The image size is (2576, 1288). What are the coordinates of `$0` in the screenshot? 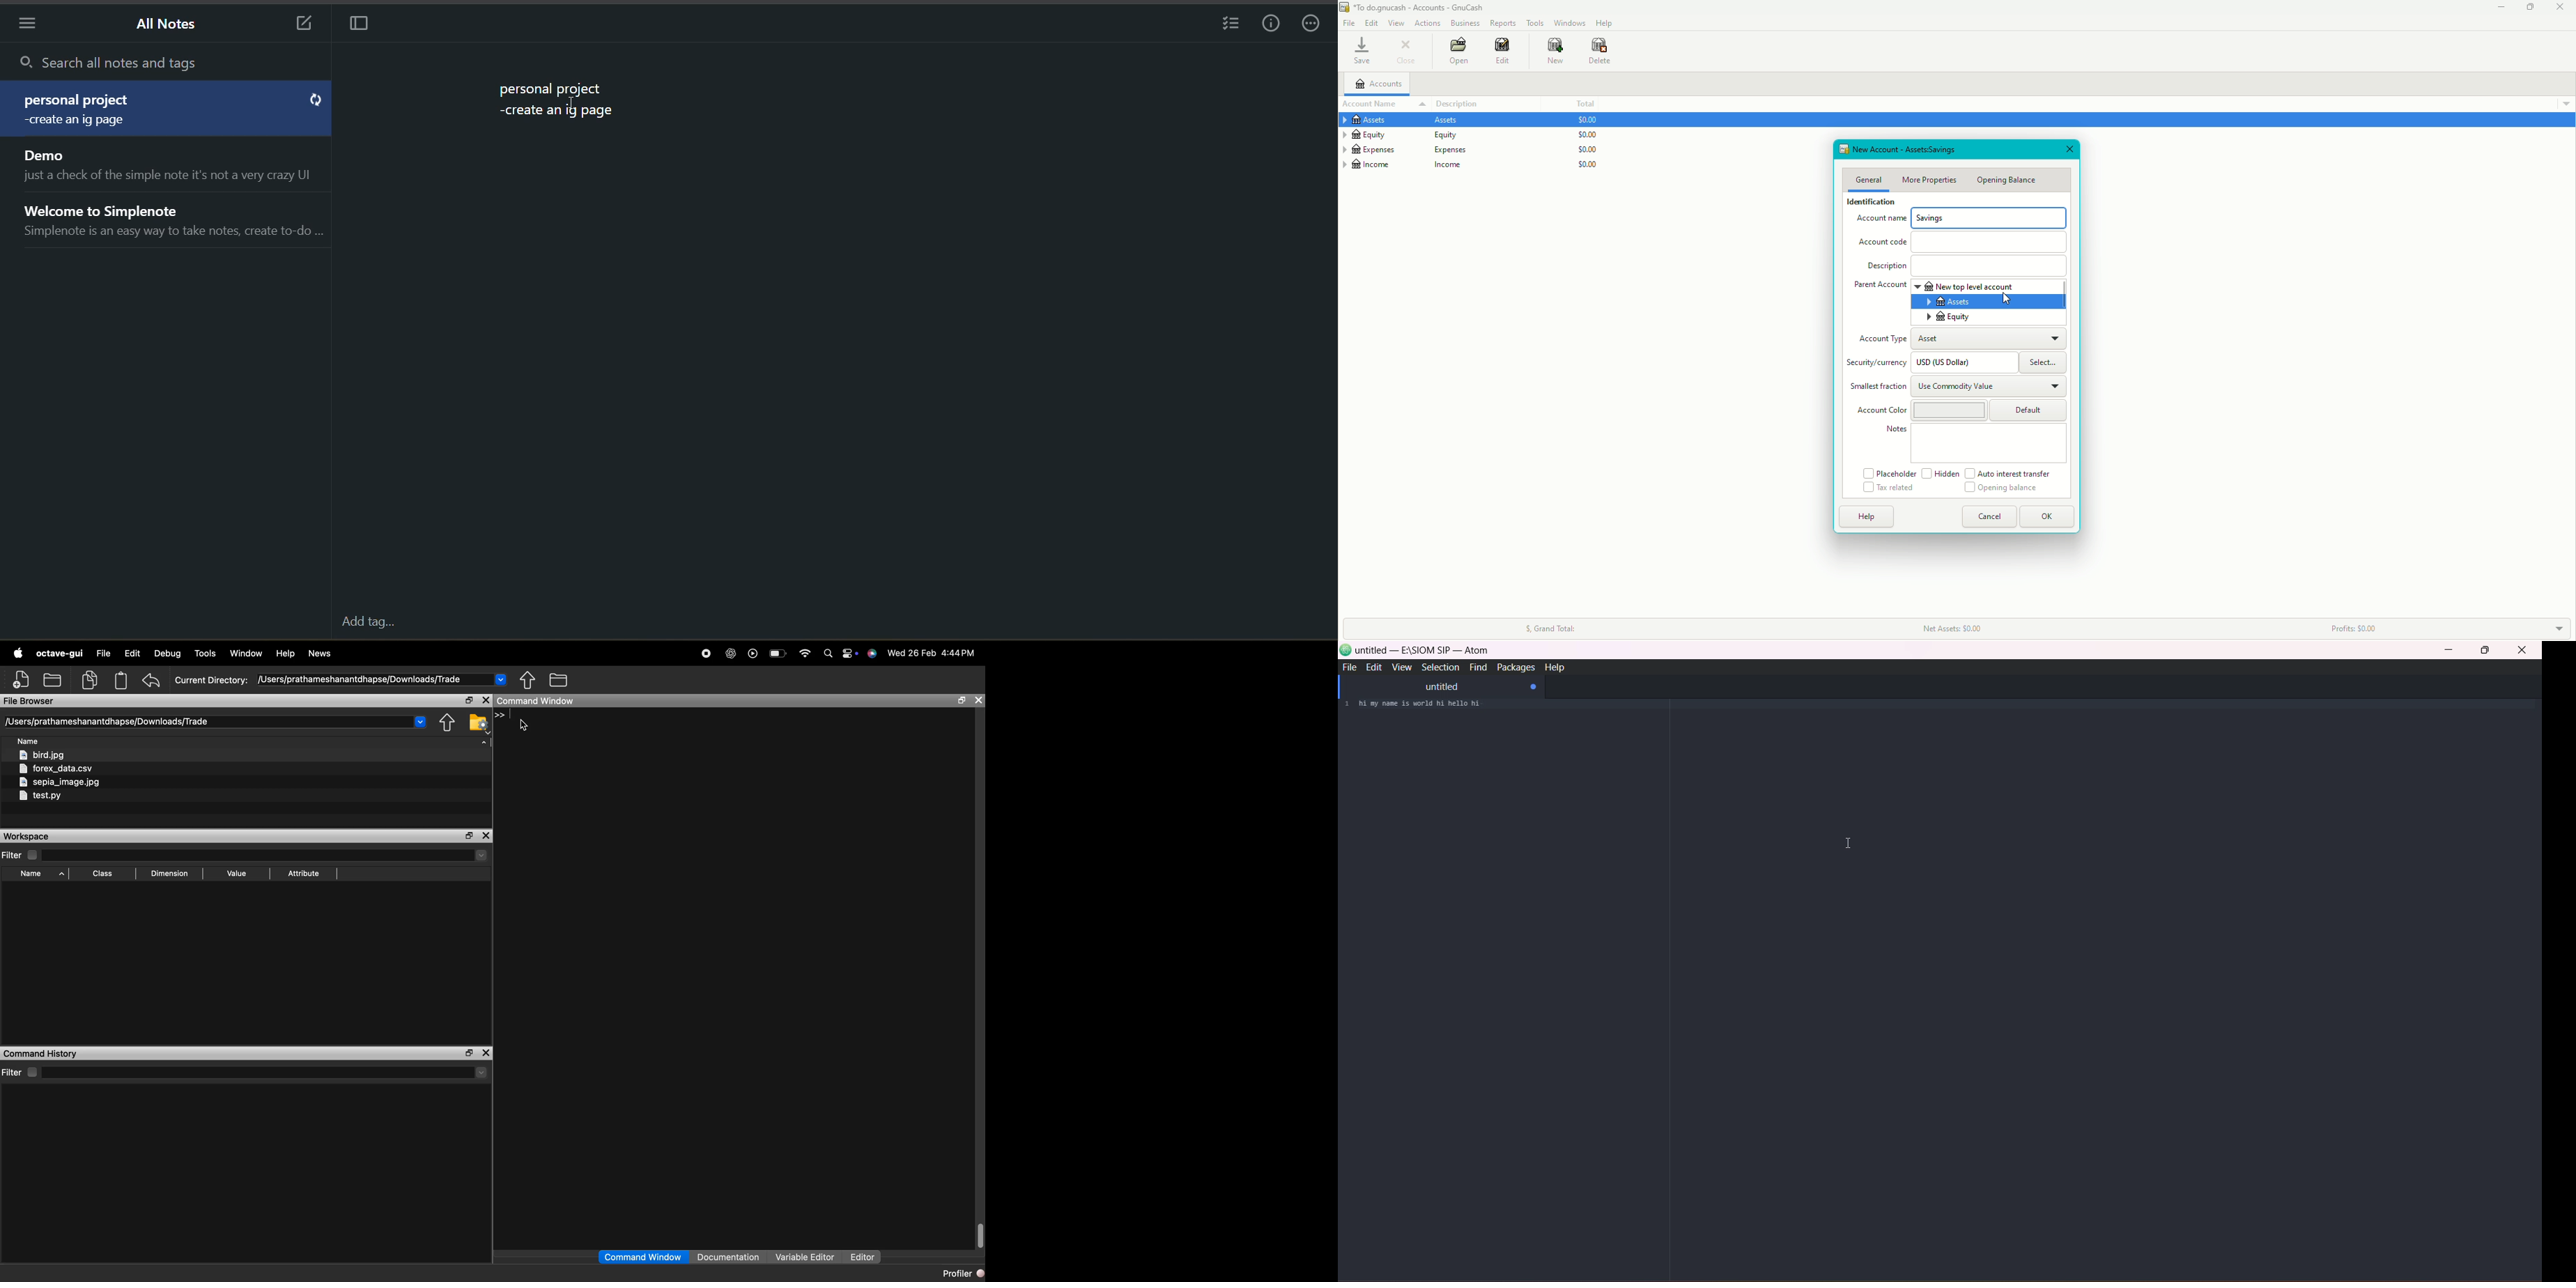 It's located at (1583, 146).